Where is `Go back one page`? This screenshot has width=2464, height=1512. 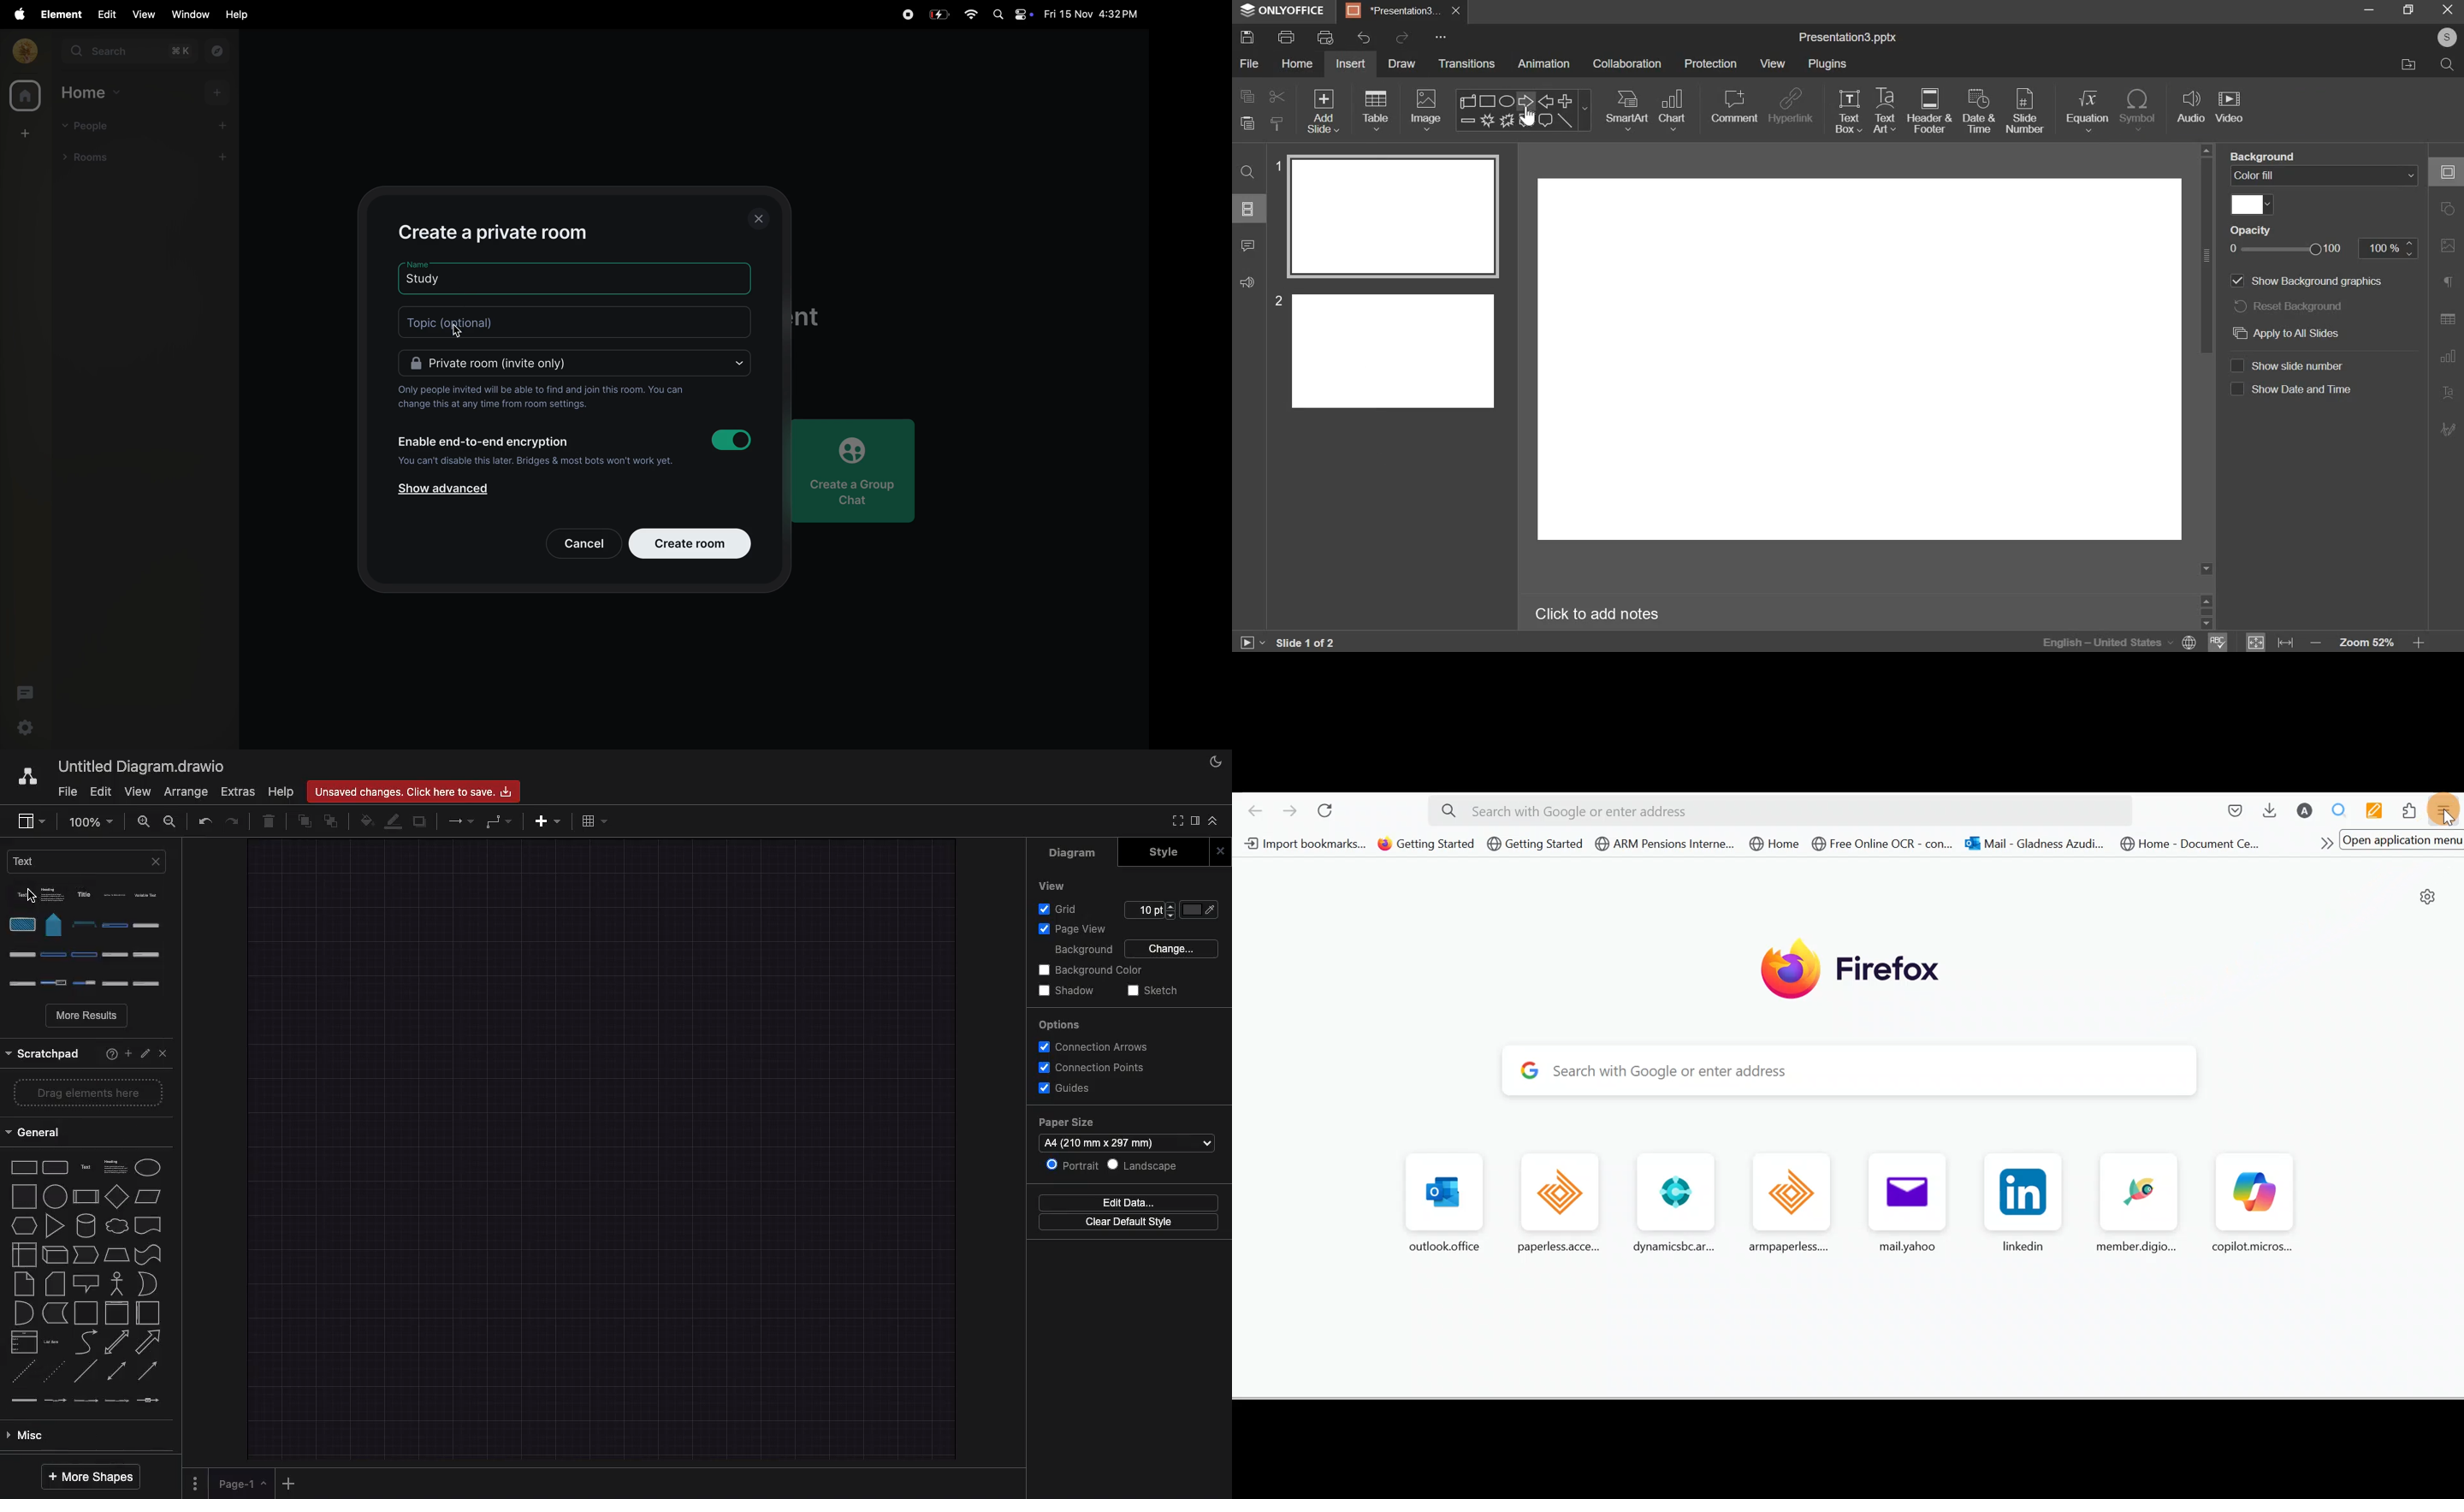 Go back one page is located at coordinates (1251, 813).